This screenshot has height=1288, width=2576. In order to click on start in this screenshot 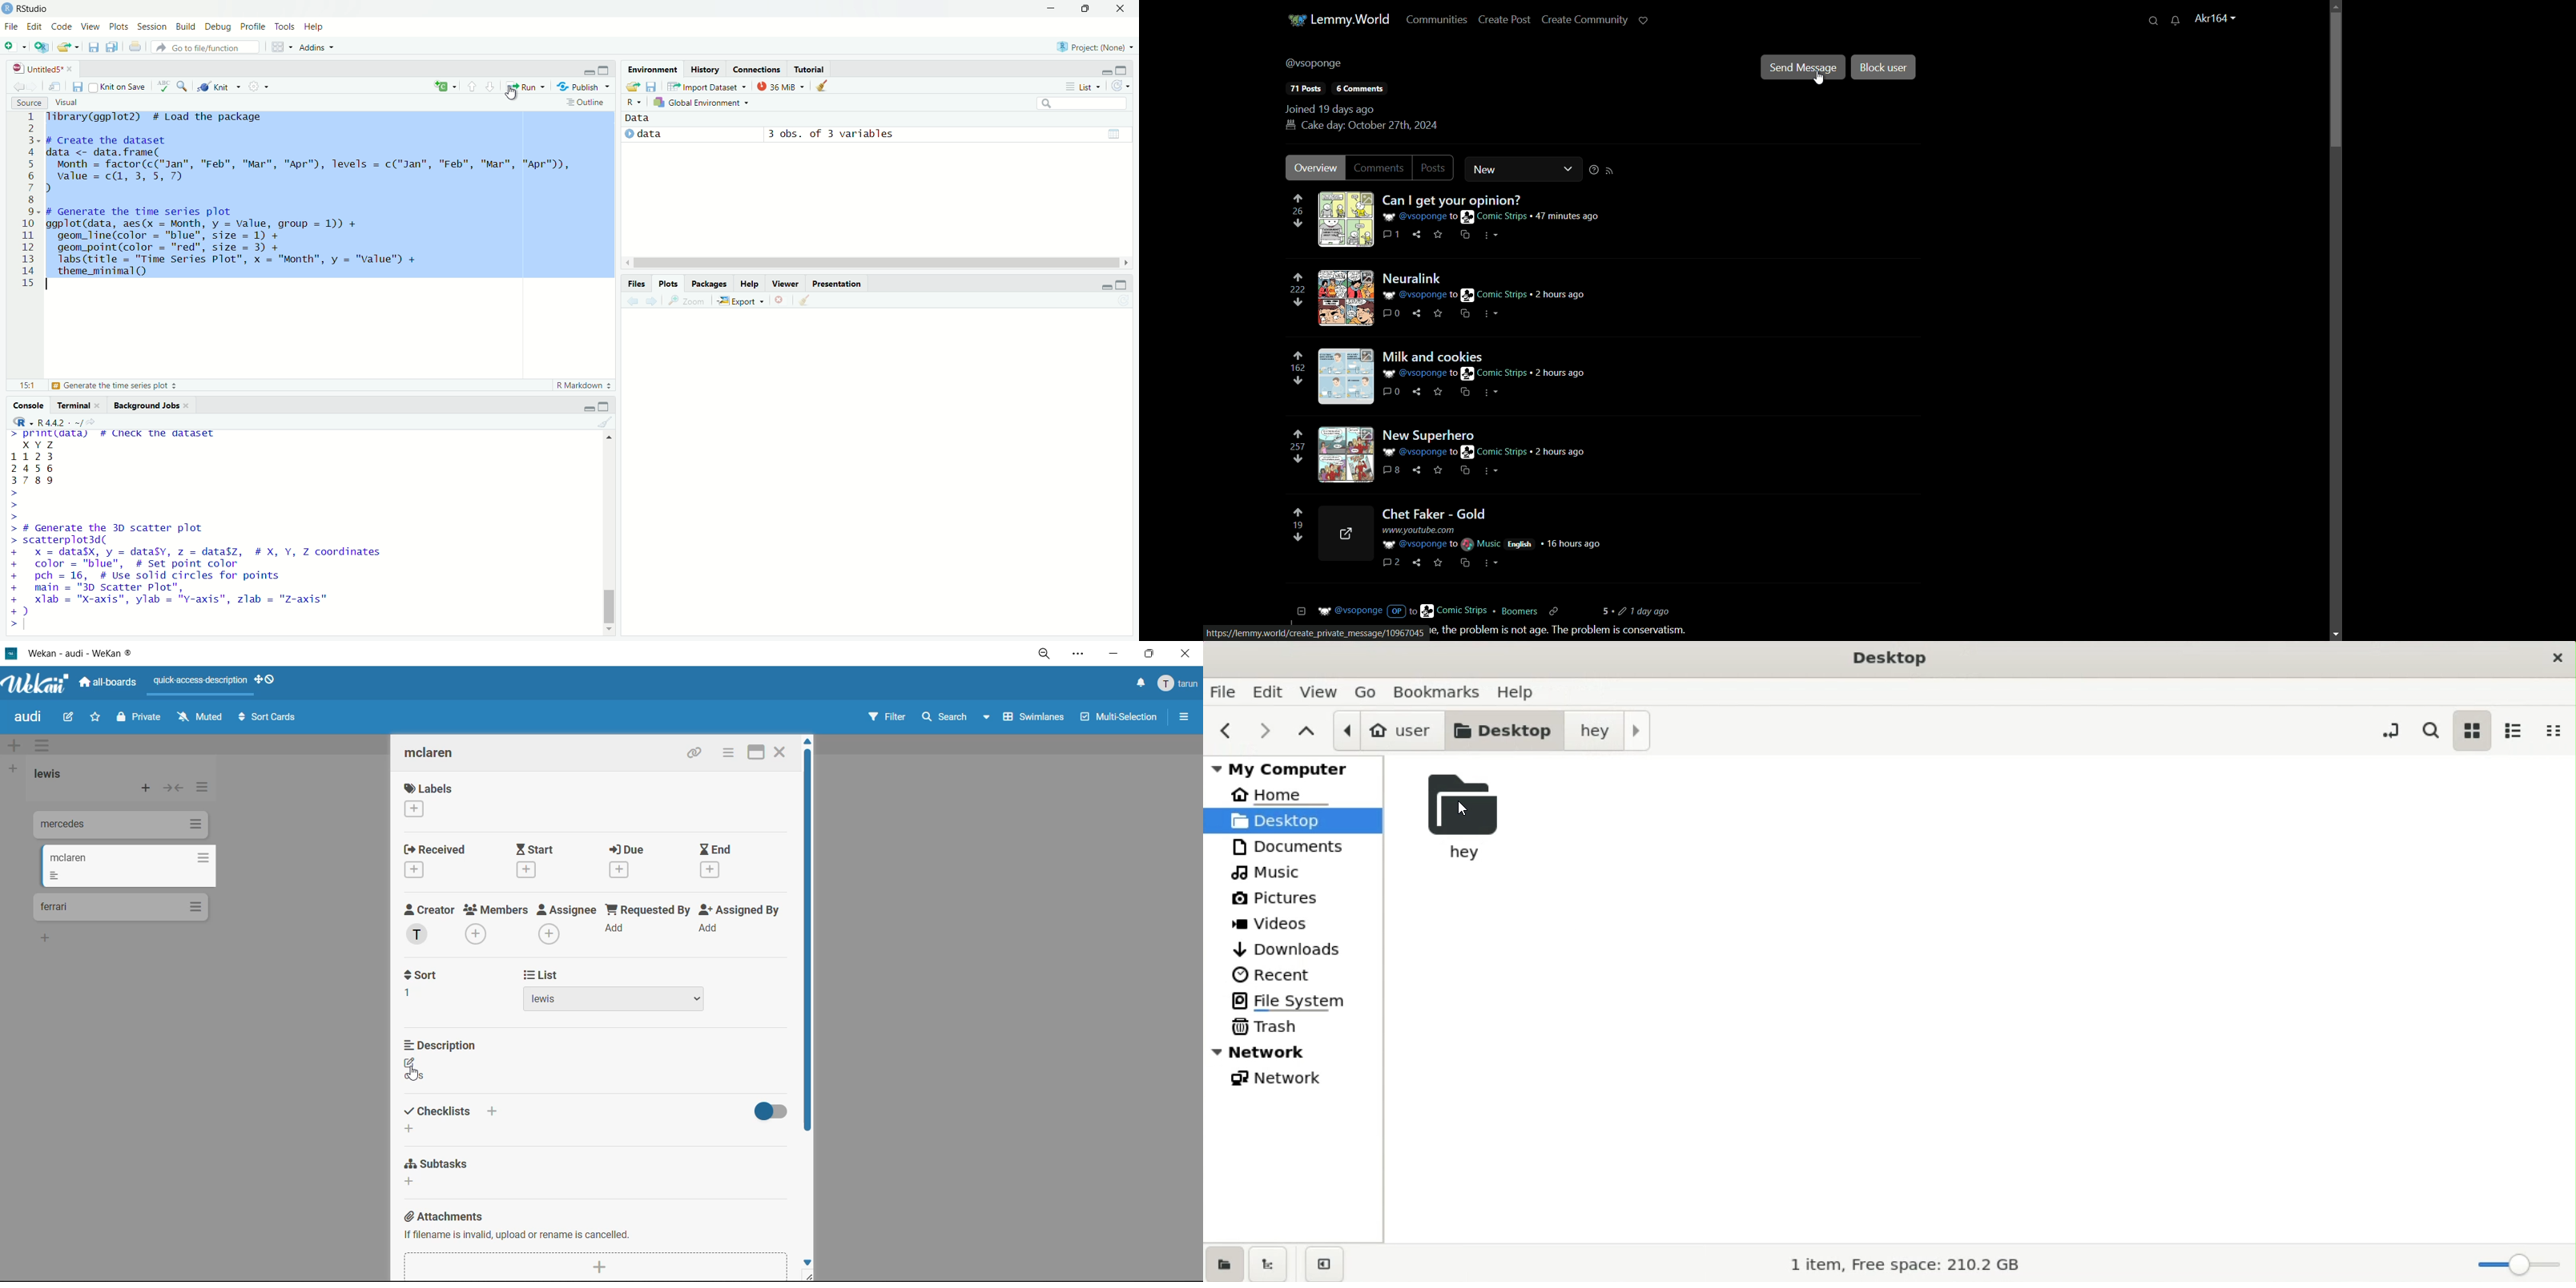, I will do `click(540, 861)`.